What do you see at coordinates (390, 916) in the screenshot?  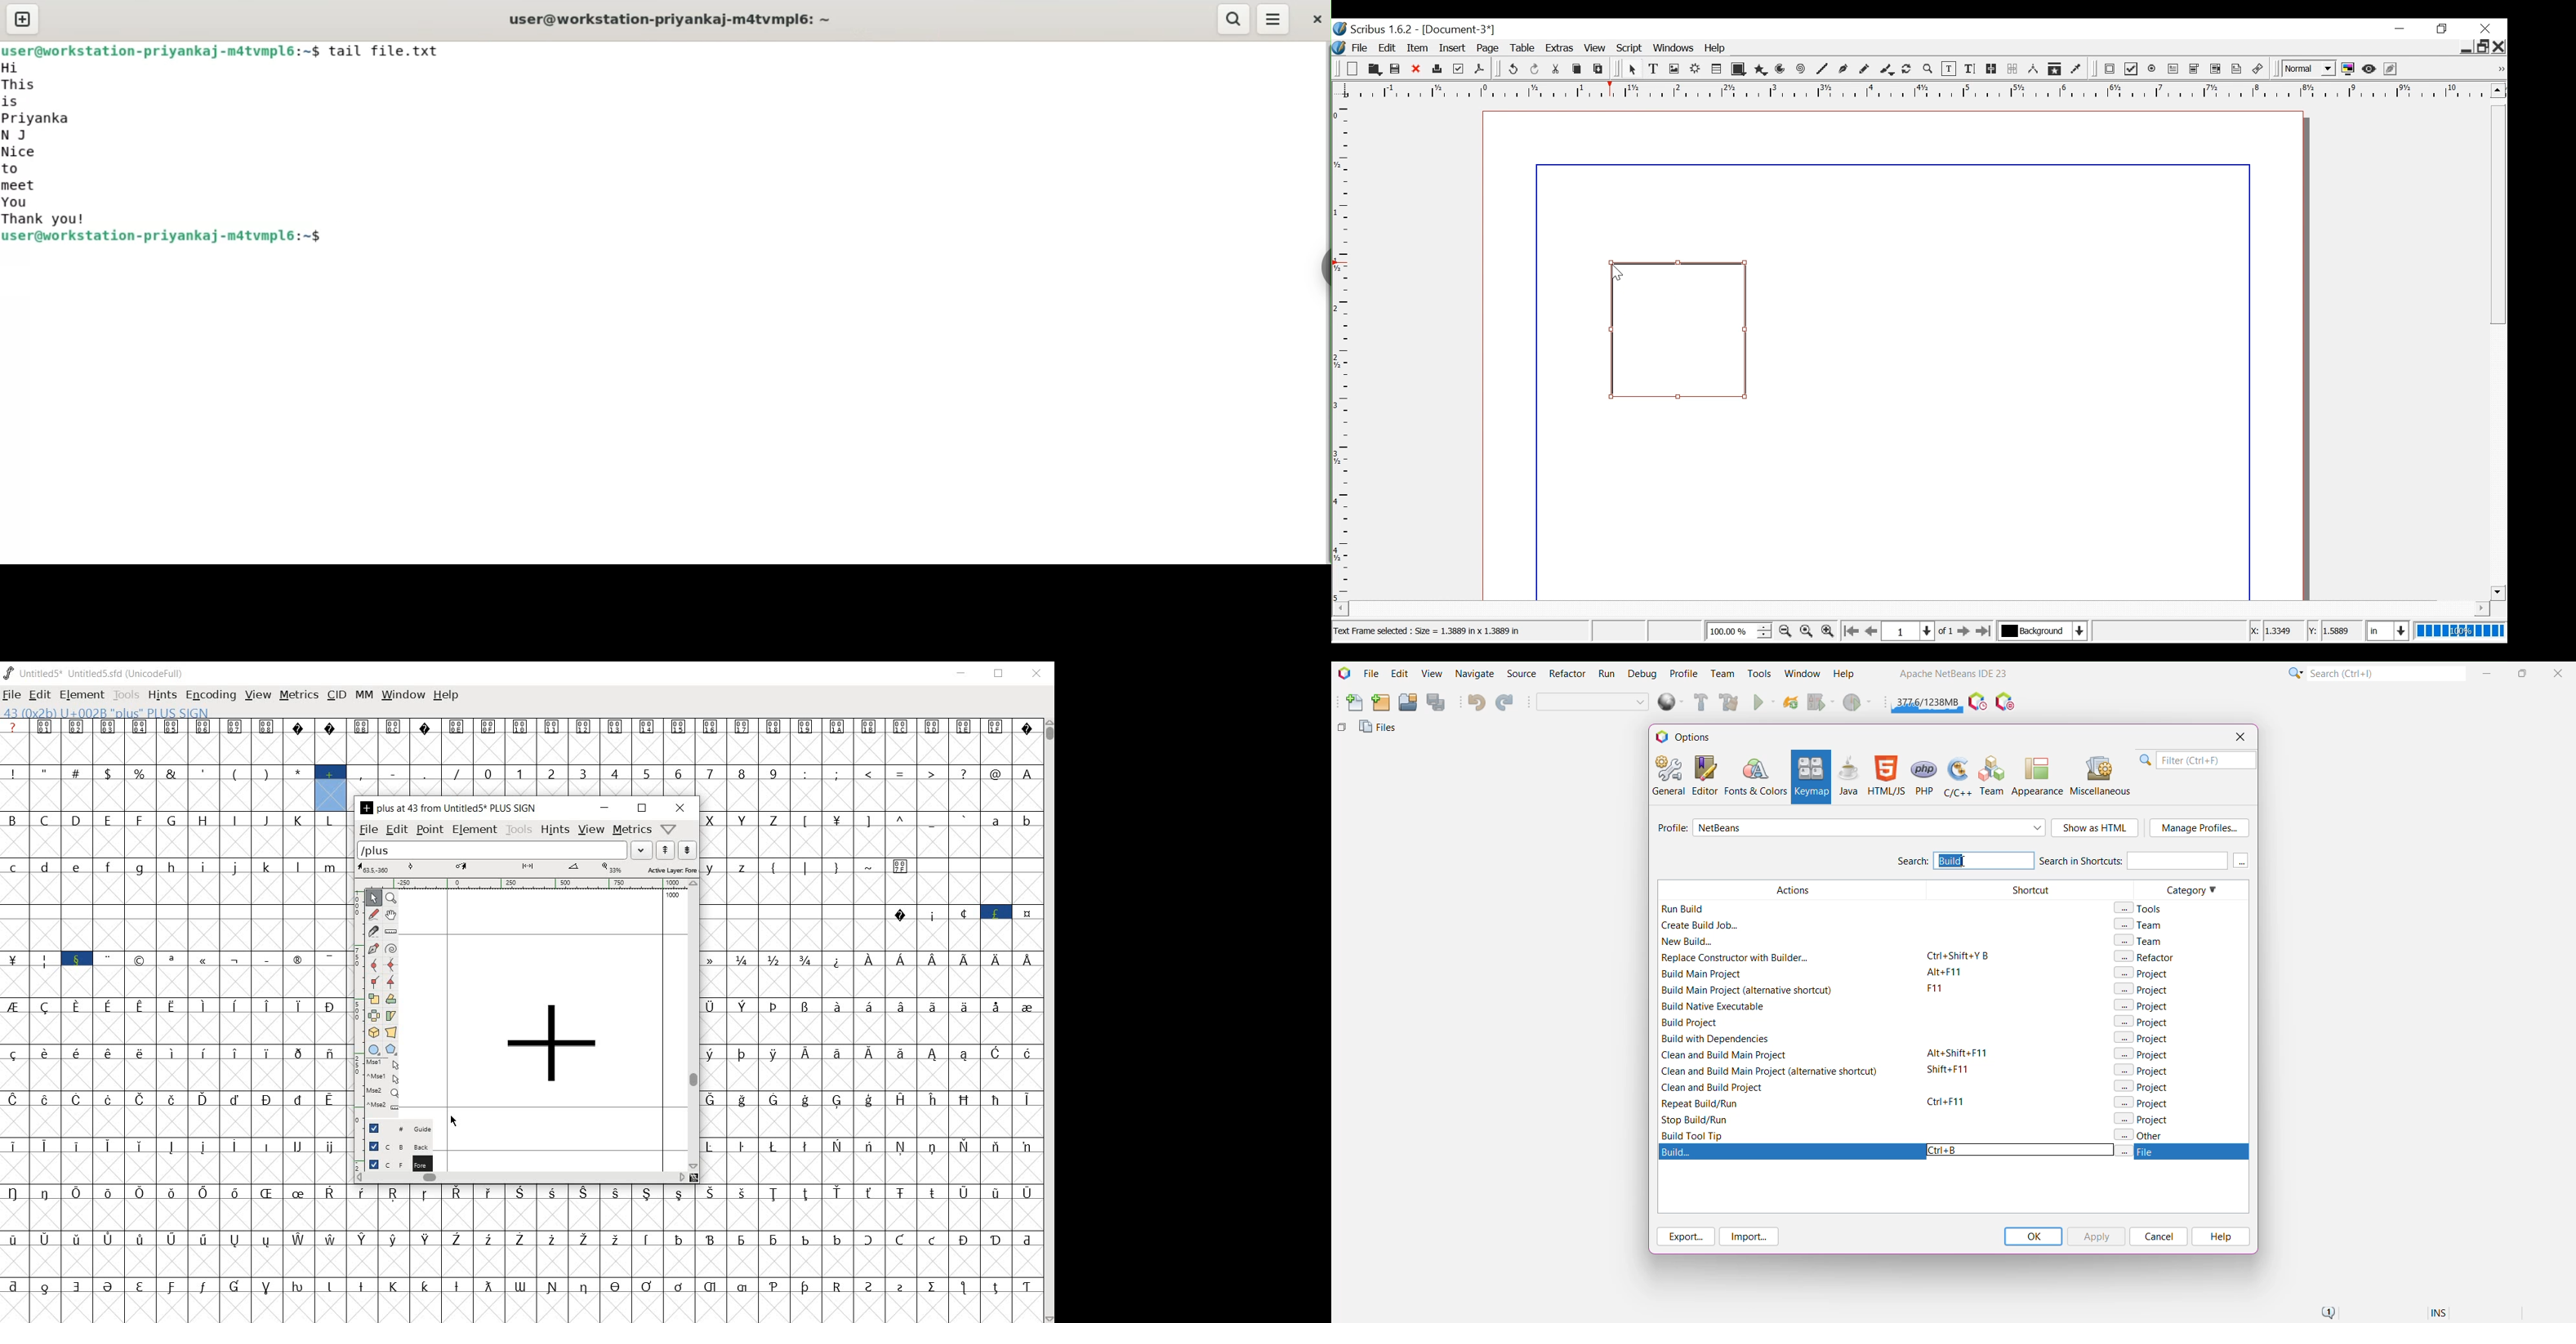 I see `scroll by hand` at bounding box center [390, 916].